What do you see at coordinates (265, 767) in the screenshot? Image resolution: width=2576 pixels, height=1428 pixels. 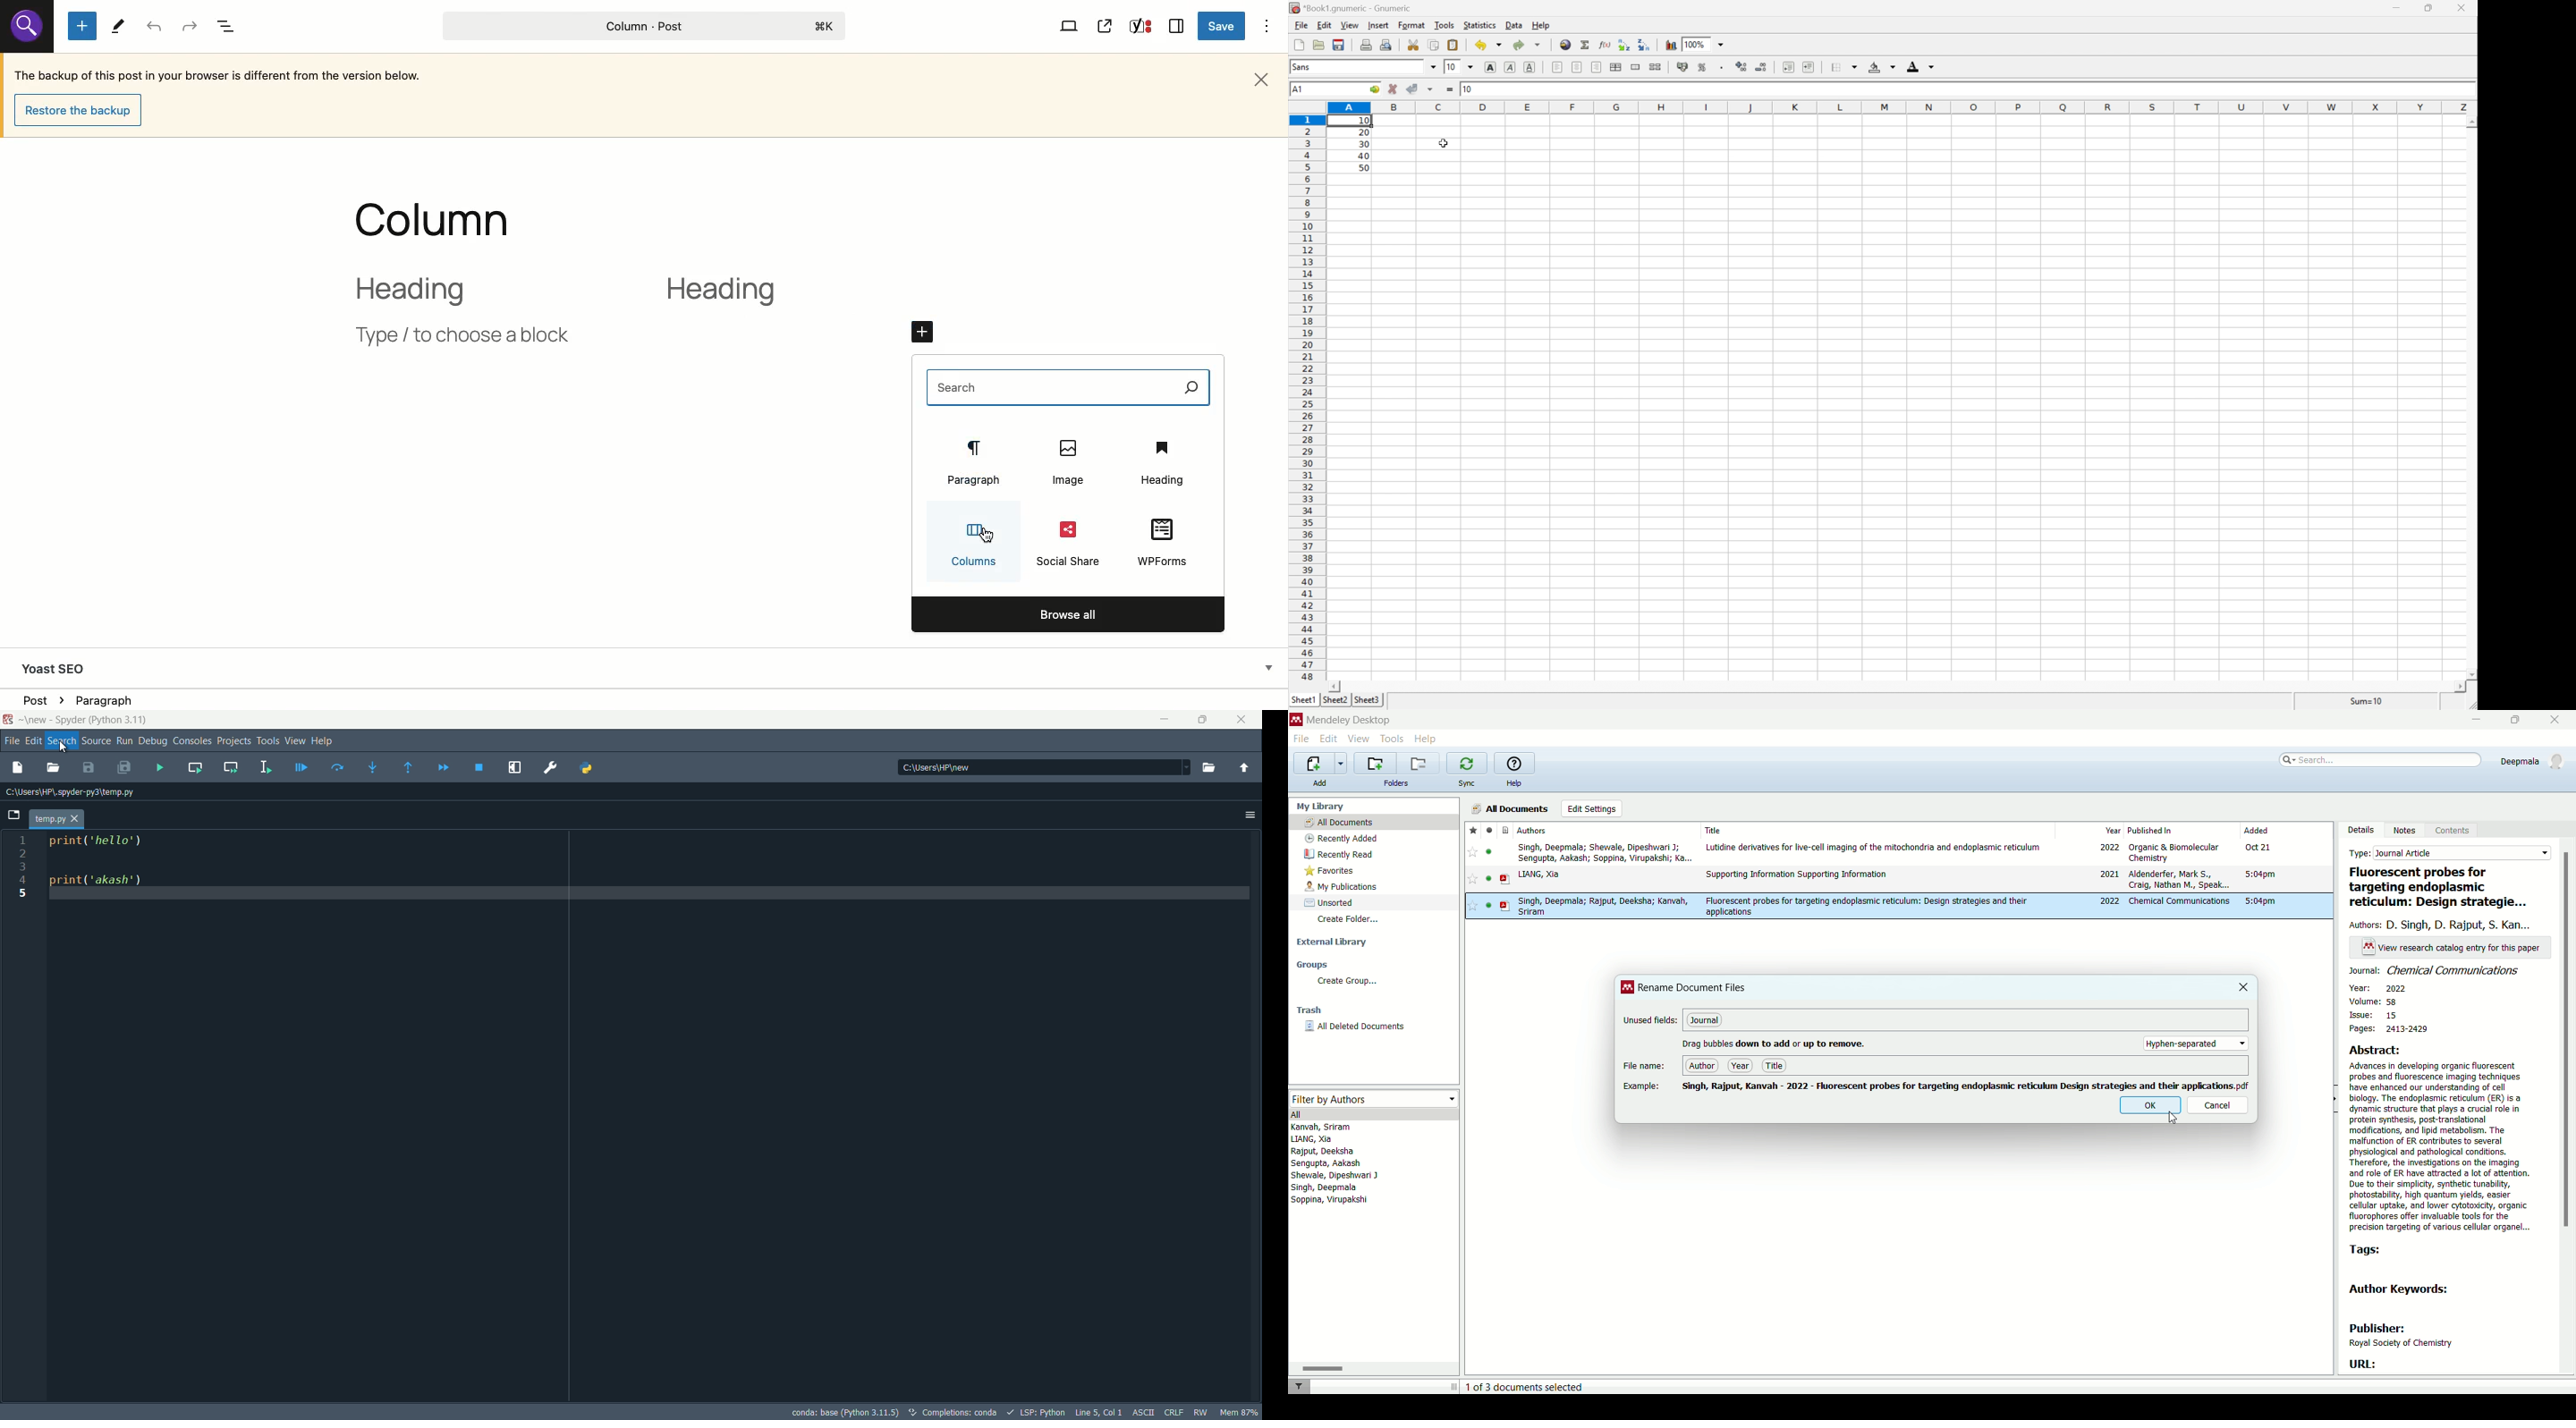 I see `run selection` at bounding box center [265, 767].